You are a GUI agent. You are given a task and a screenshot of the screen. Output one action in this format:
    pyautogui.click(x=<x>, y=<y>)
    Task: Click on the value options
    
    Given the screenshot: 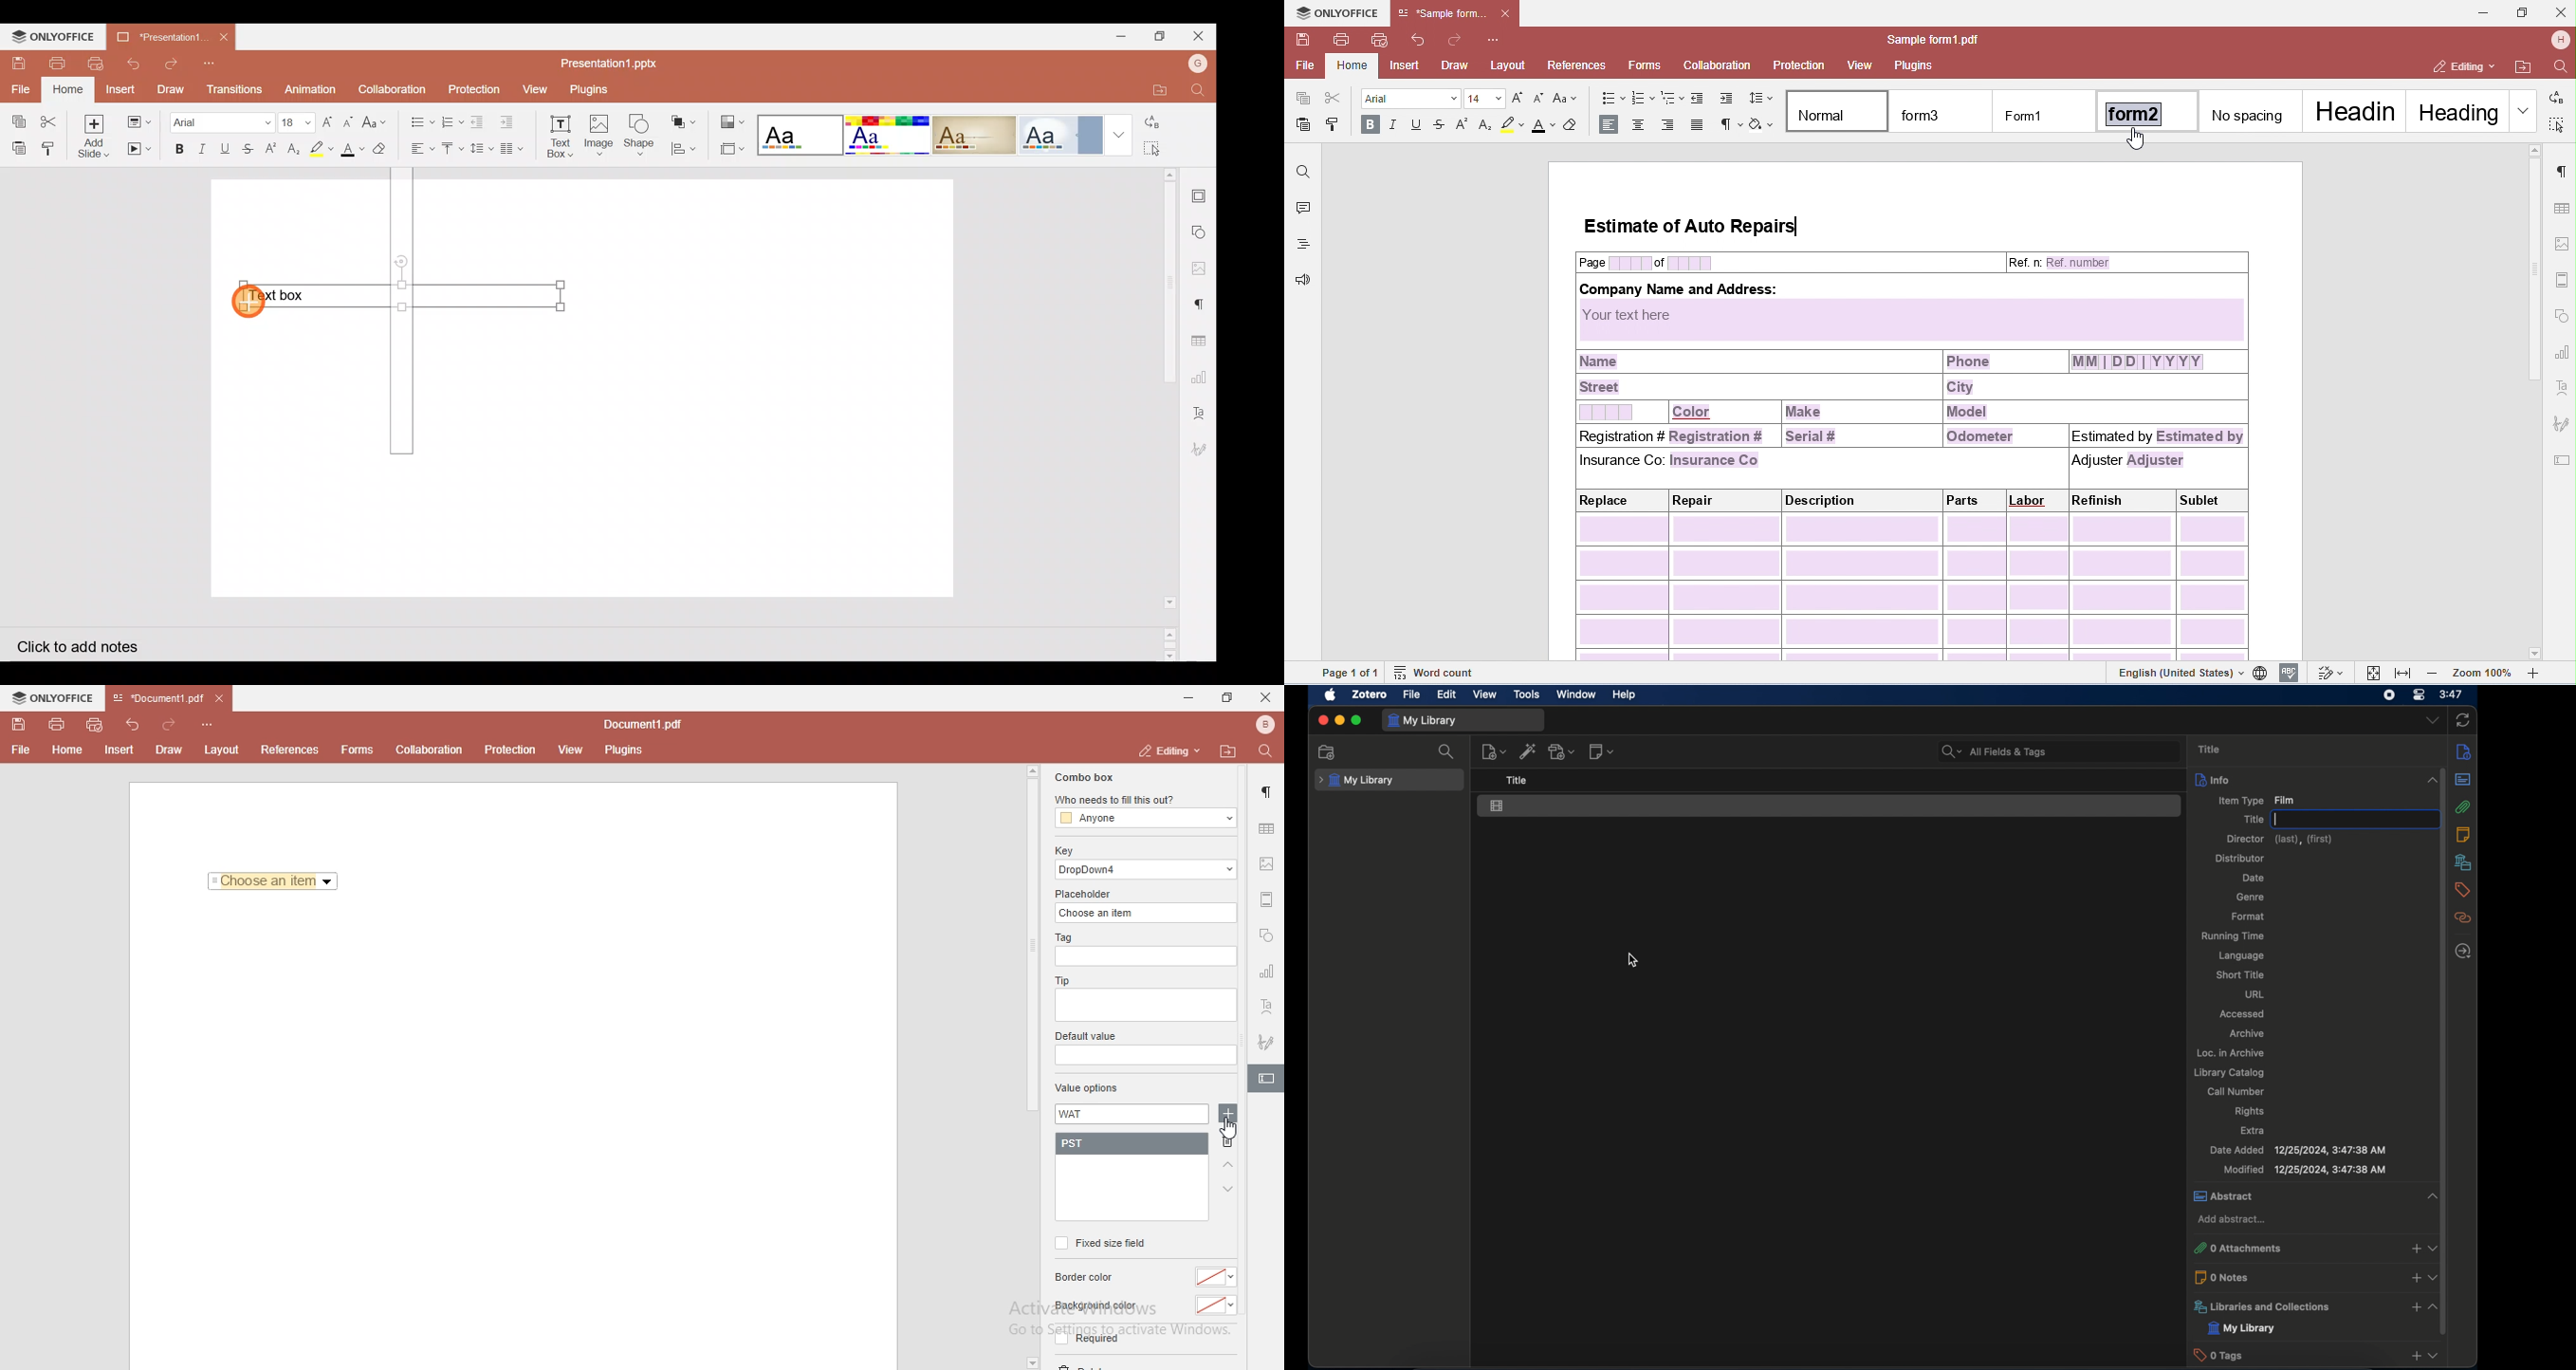 What is the action you would take?
    pyautogui.click(x=1087, y=1090)
    